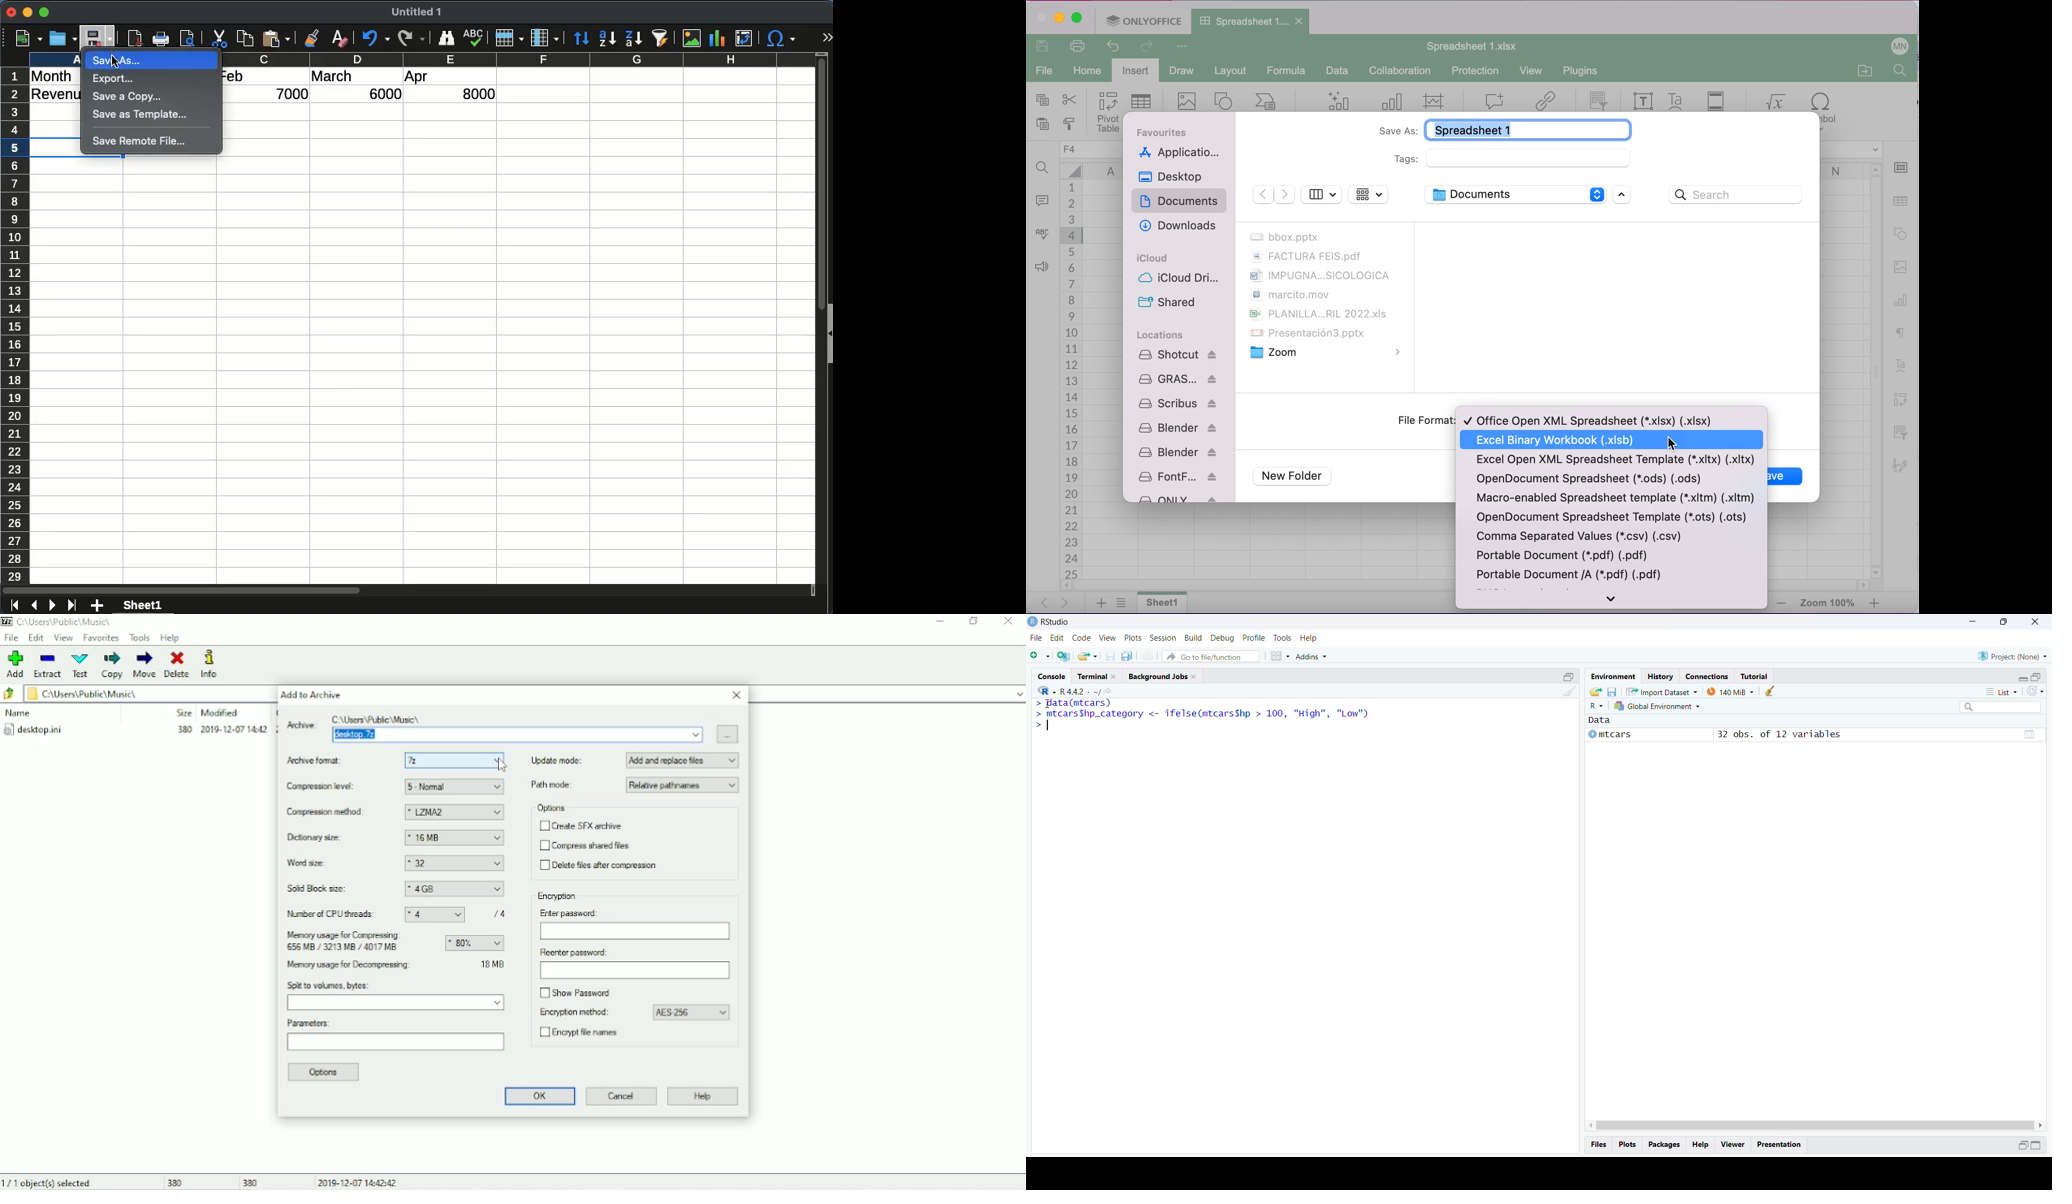  What do you see at coordinates (1058, 639) in the screenshot?
I see `Edit` at bounding box center [1058, 639].